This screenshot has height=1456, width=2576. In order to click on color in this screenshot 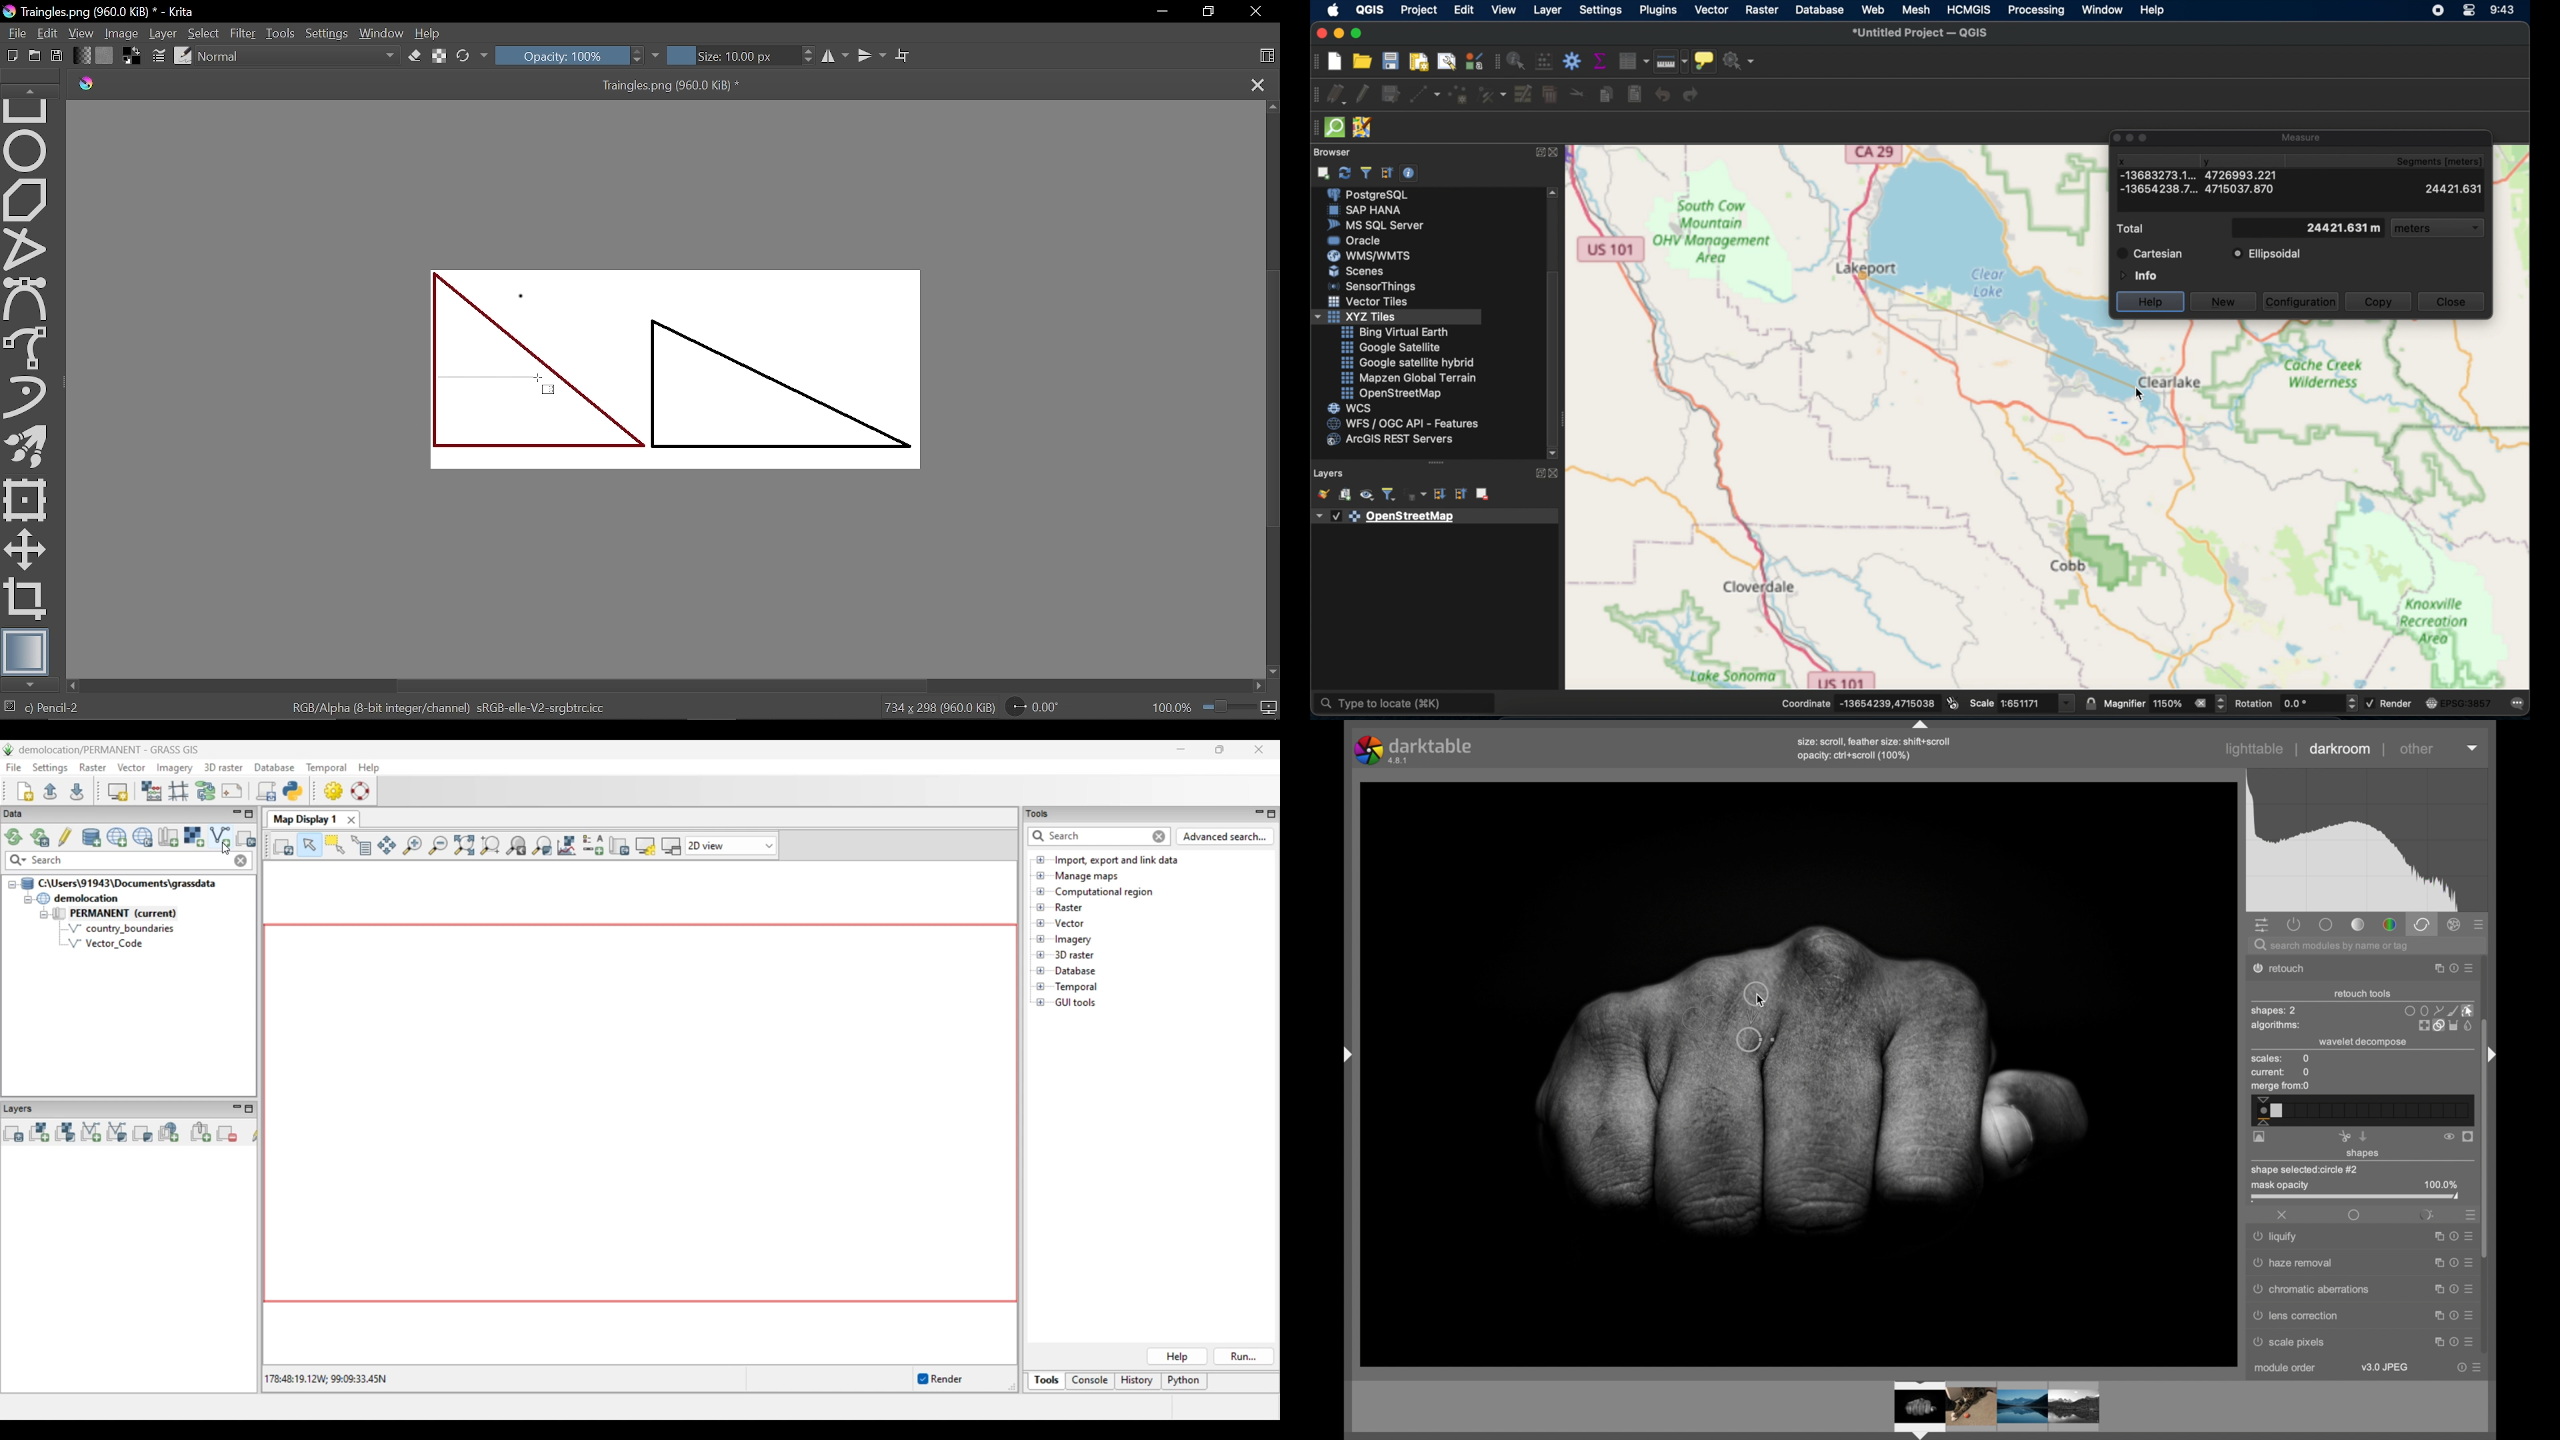, I will do `click(2389, 925)`.